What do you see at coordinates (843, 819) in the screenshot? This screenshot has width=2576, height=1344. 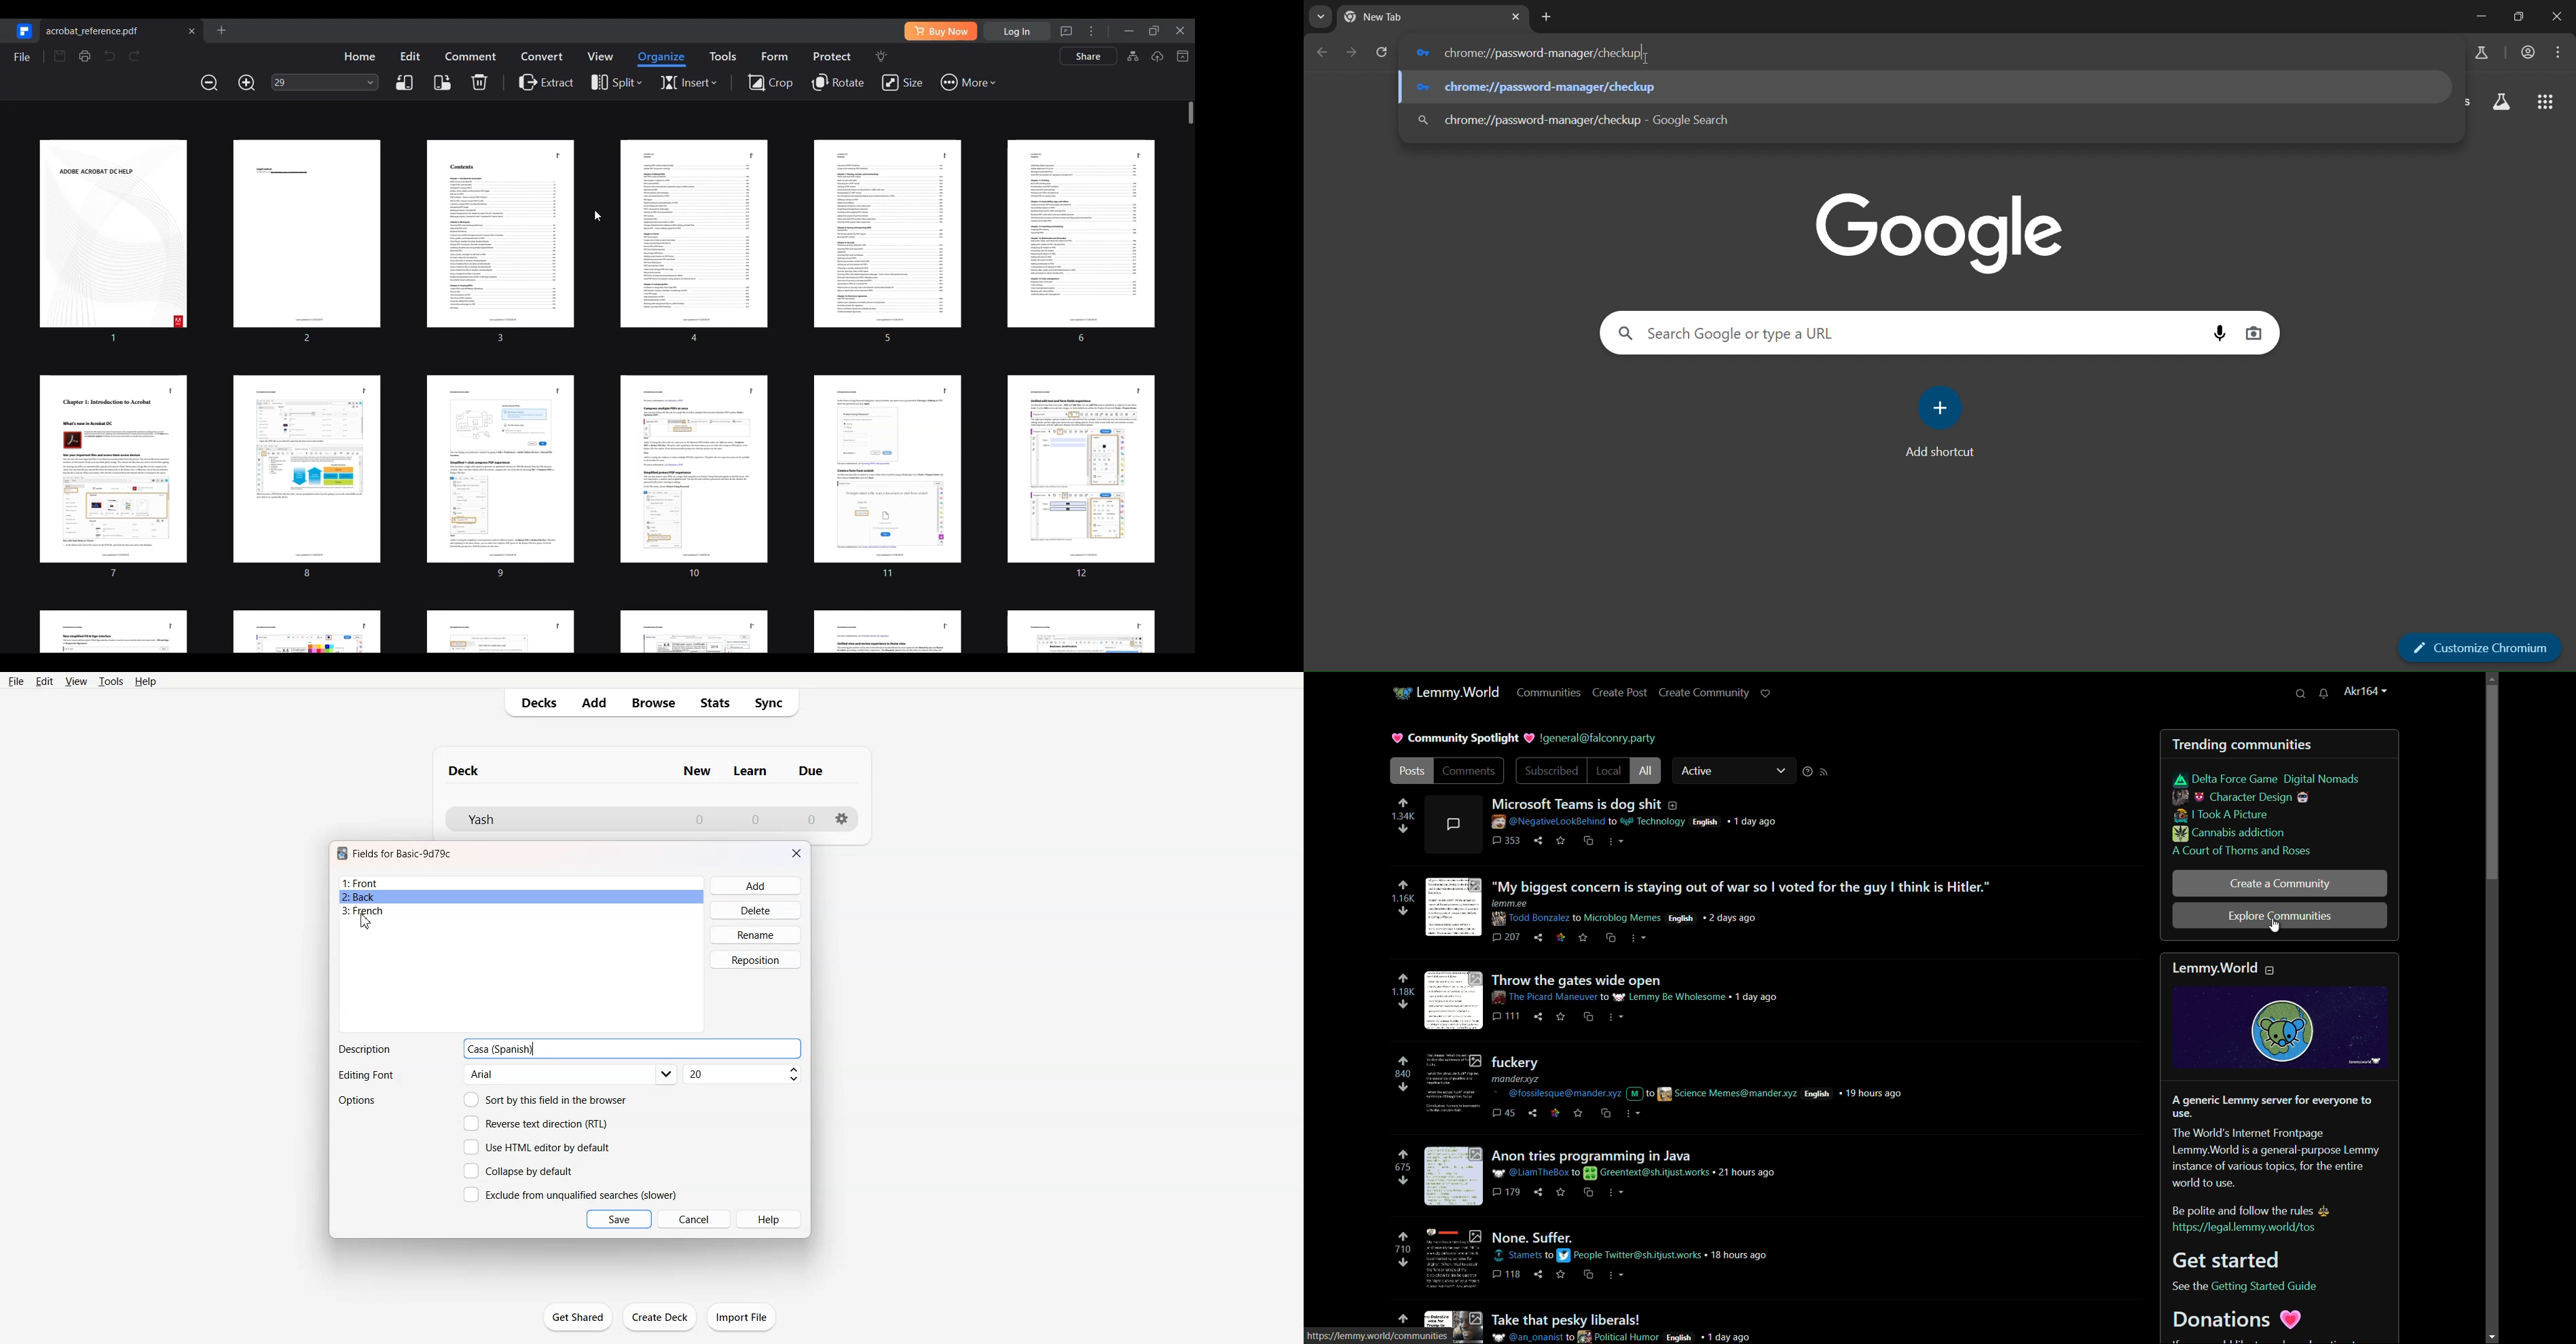 I see `Settings` at bounding box center [843, 819].